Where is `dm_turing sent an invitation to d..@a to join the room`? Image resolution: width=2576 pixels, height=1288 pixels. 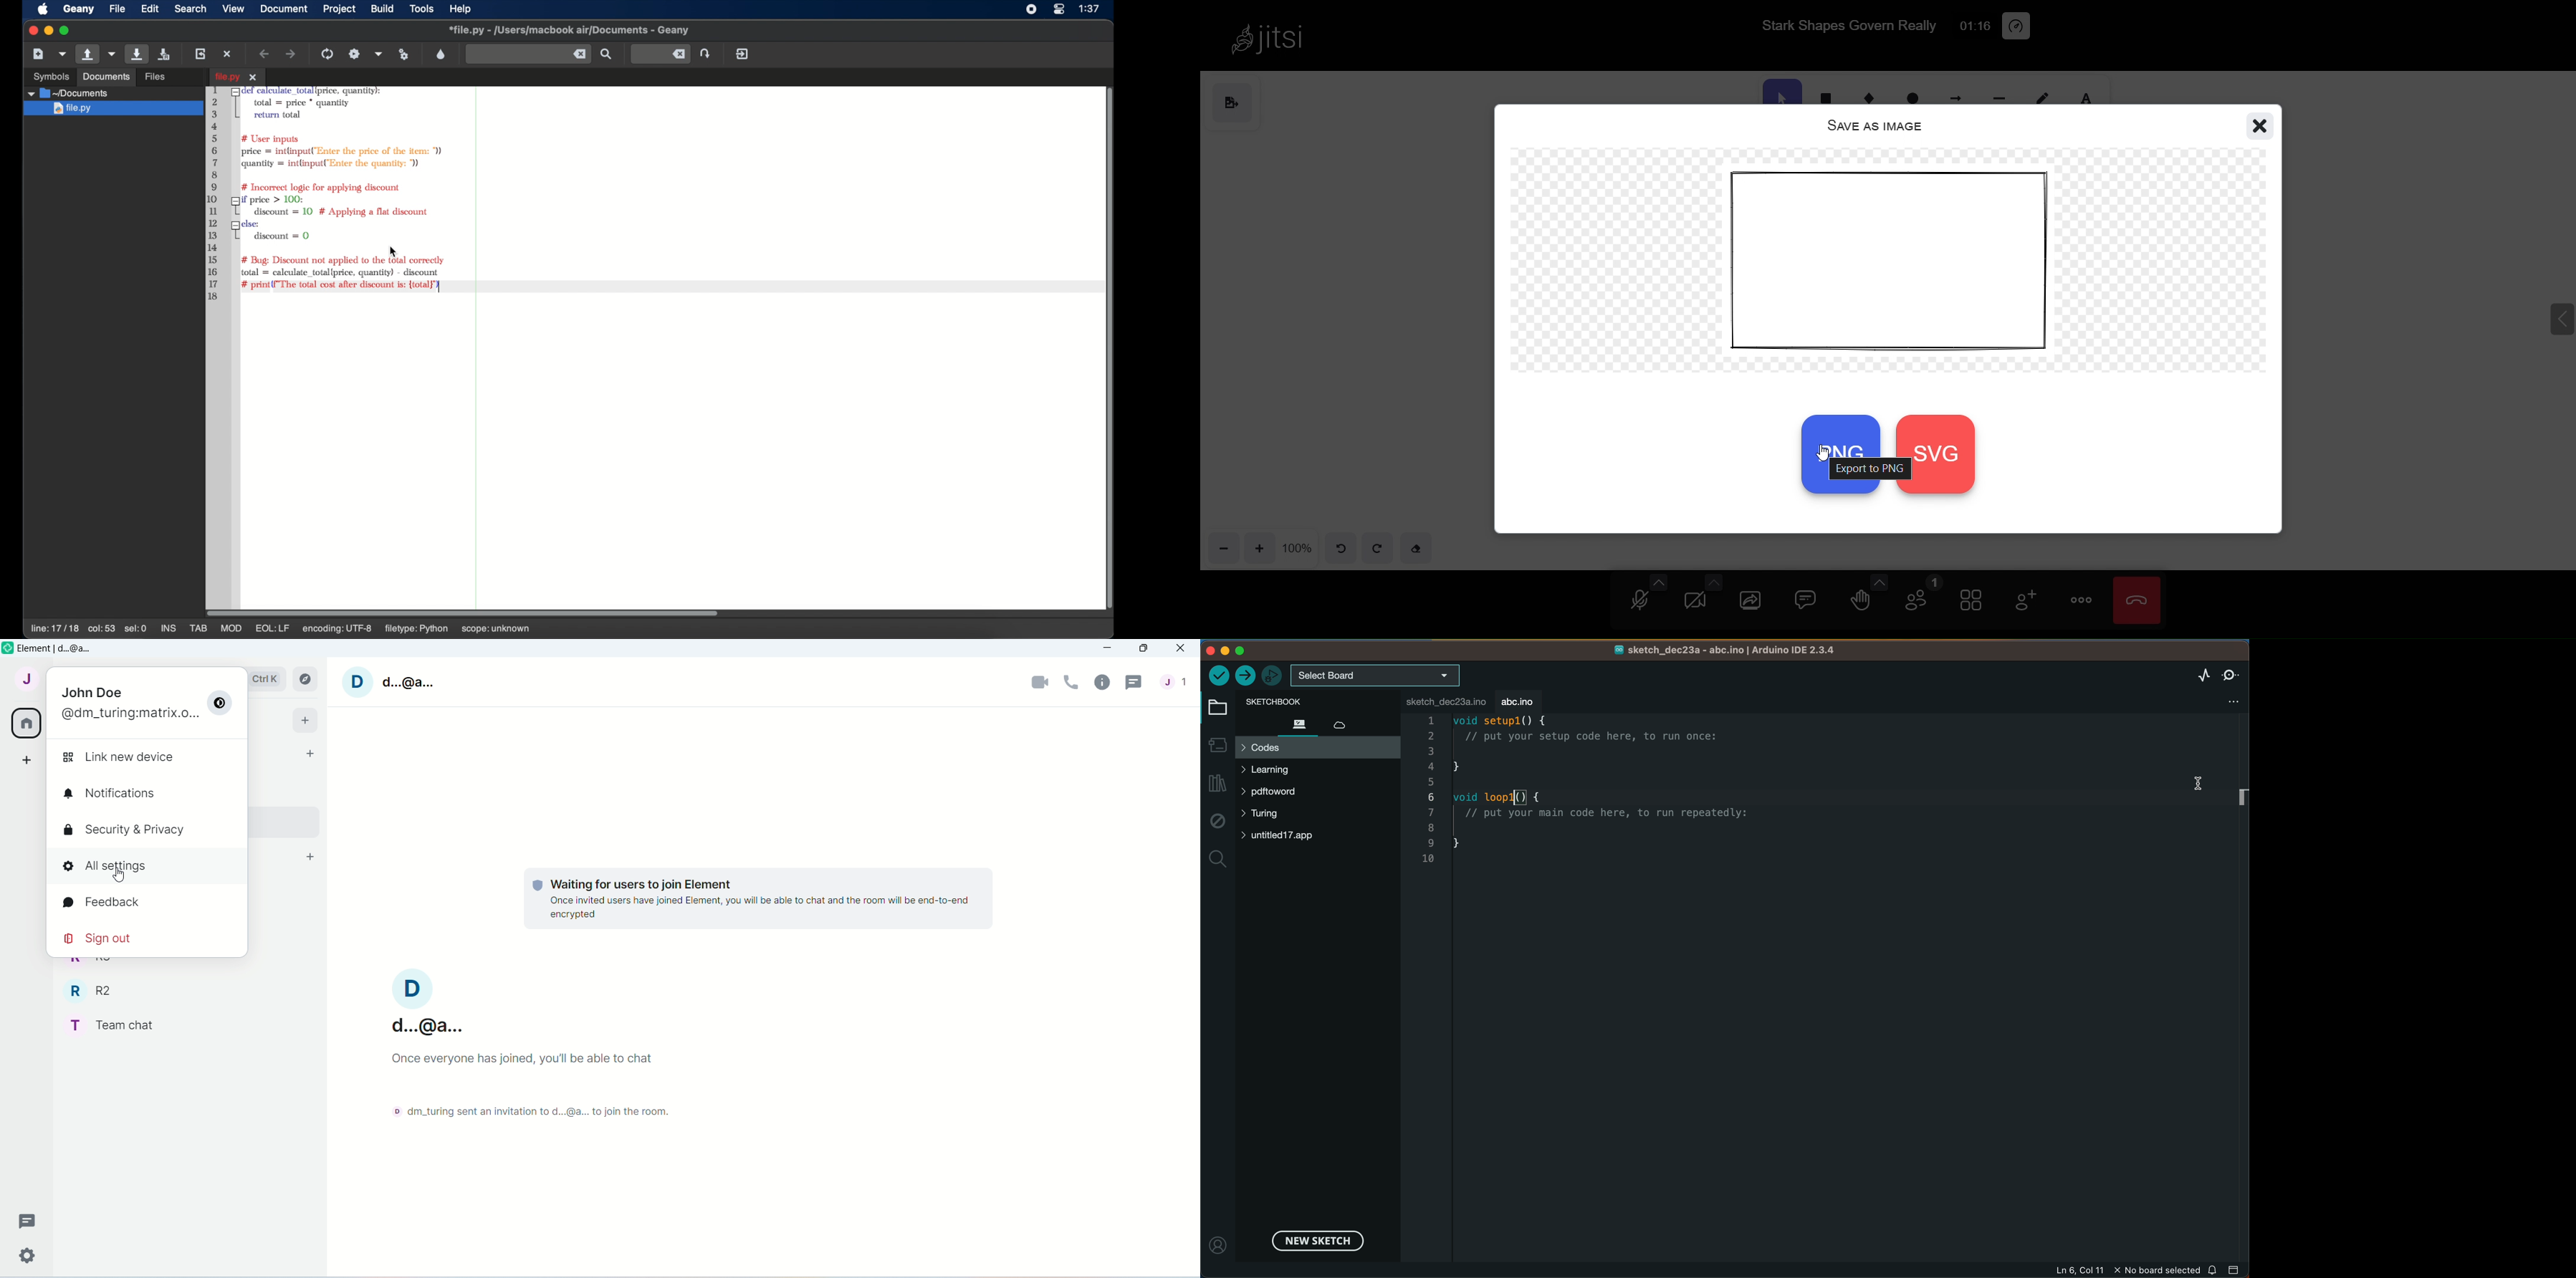 dm_turing sent an invitation to d..@a to join the room is located at coordinates (517, 1116).